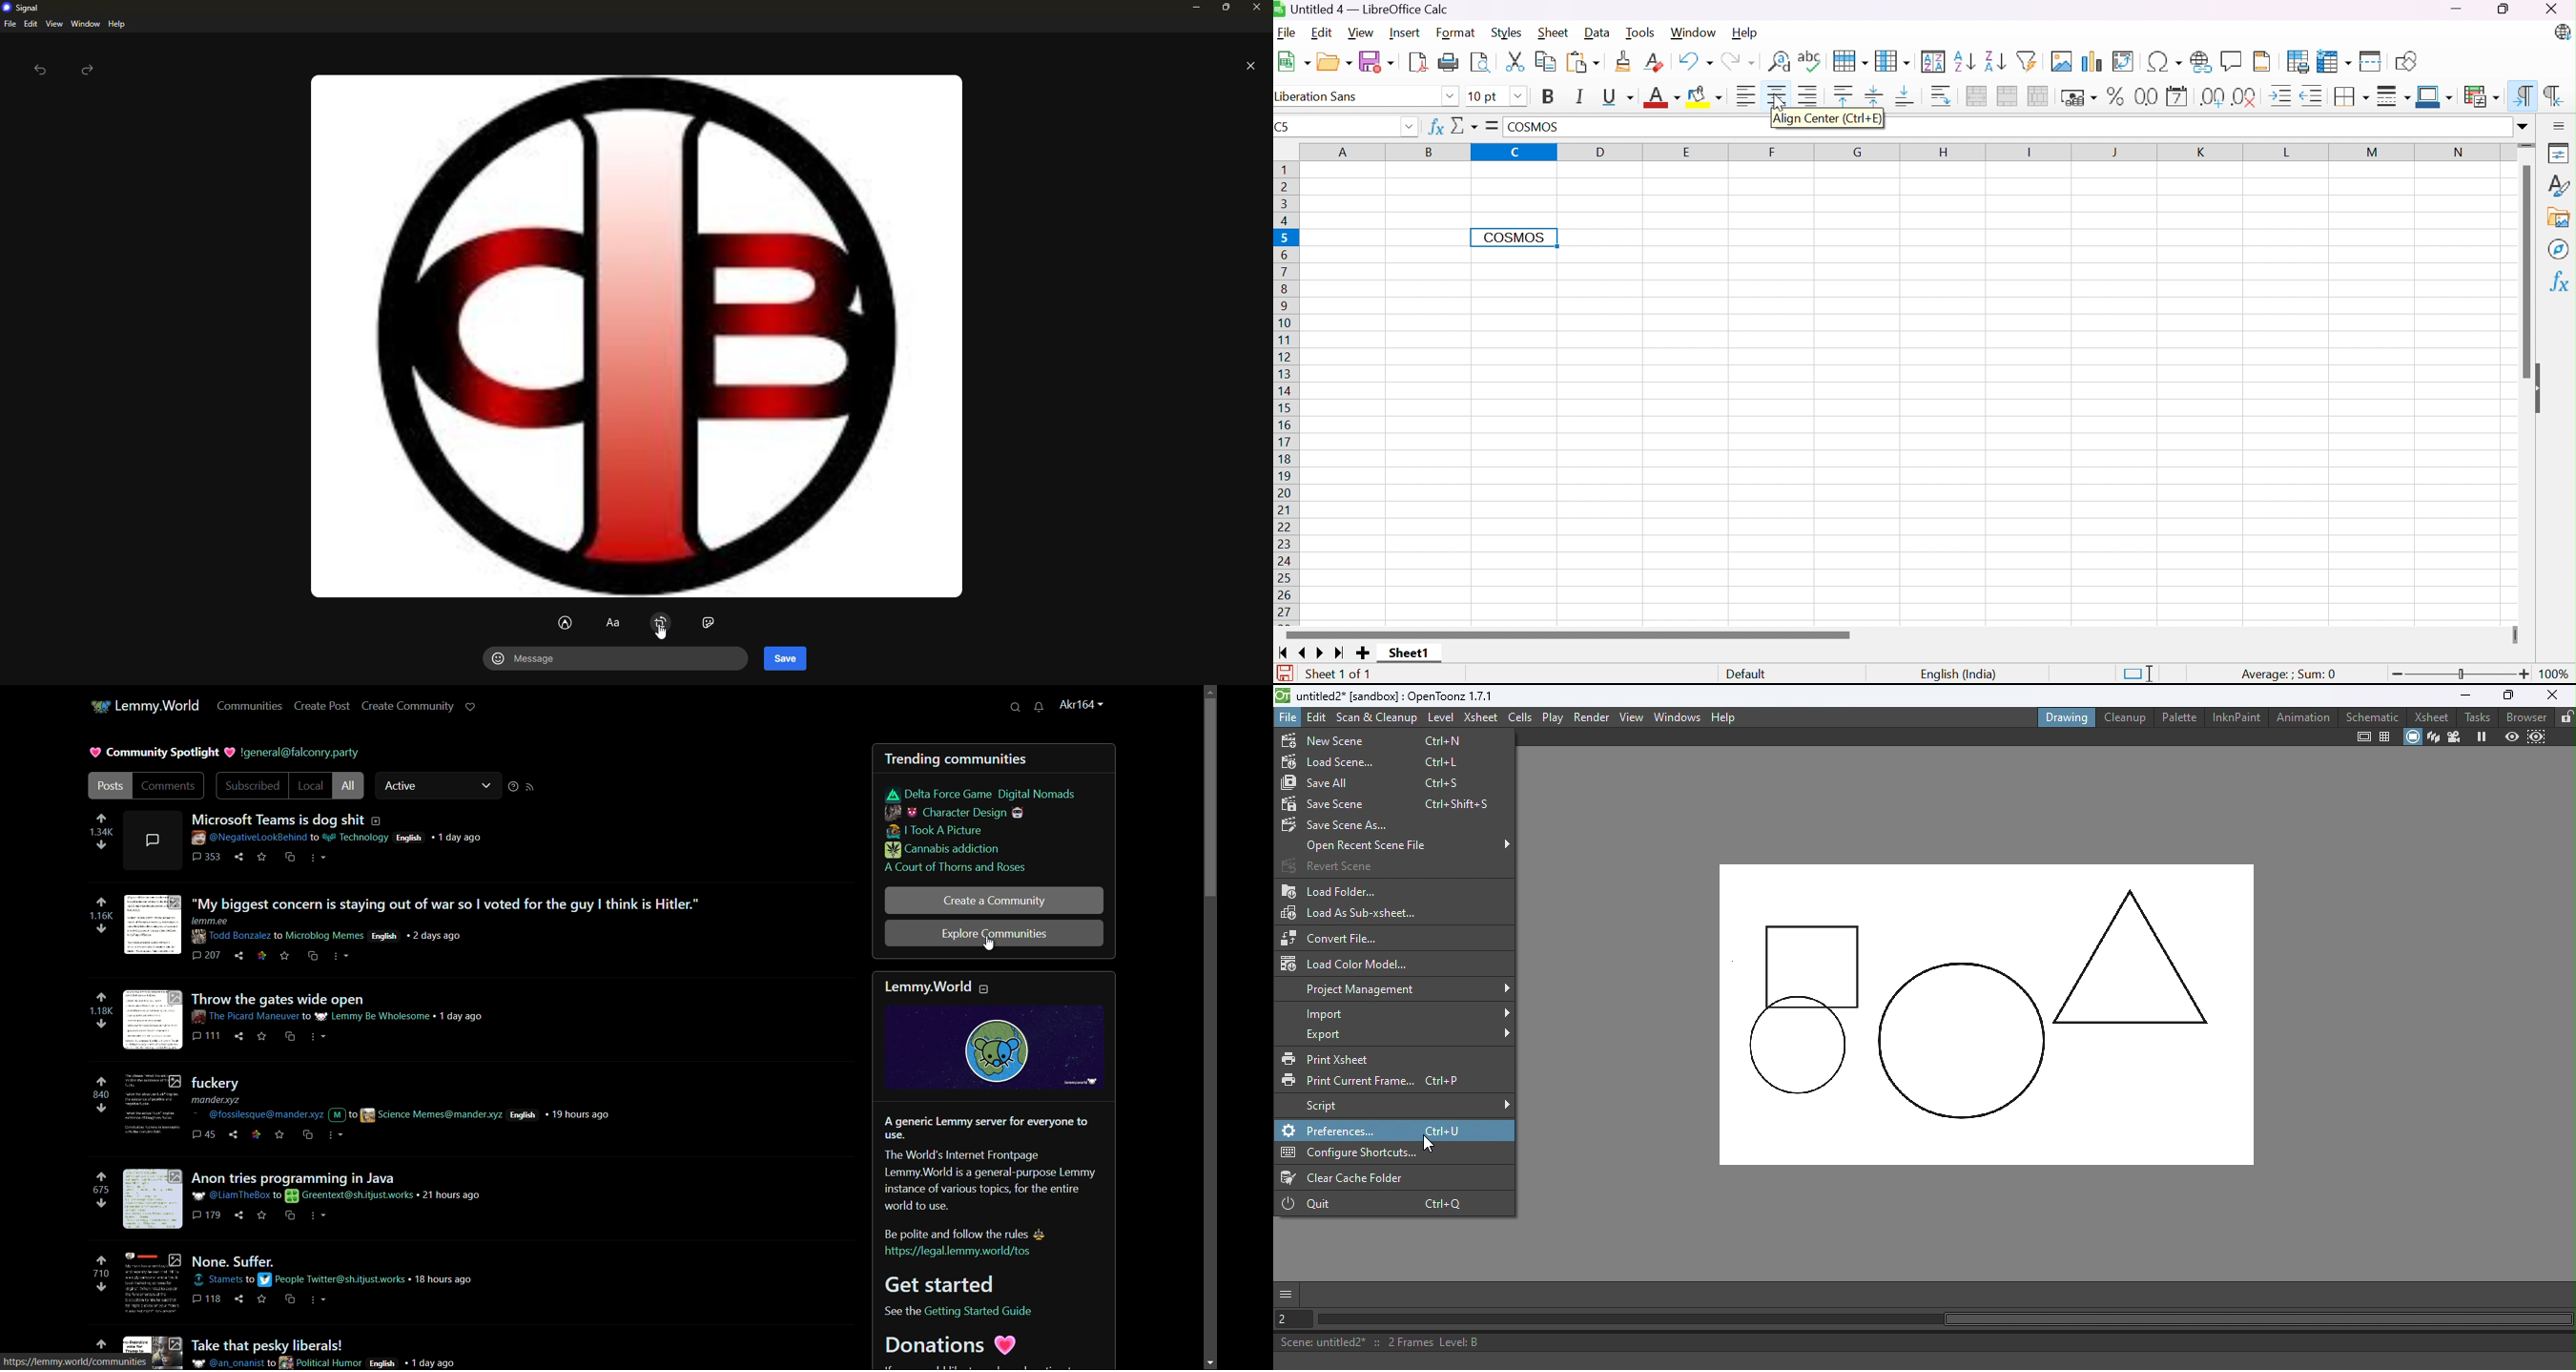 The width and height of the screenshot is (2576, 1372). Describe the element at coordinates (1377, 1206) in the screenshot. I see `Quit` at that location.